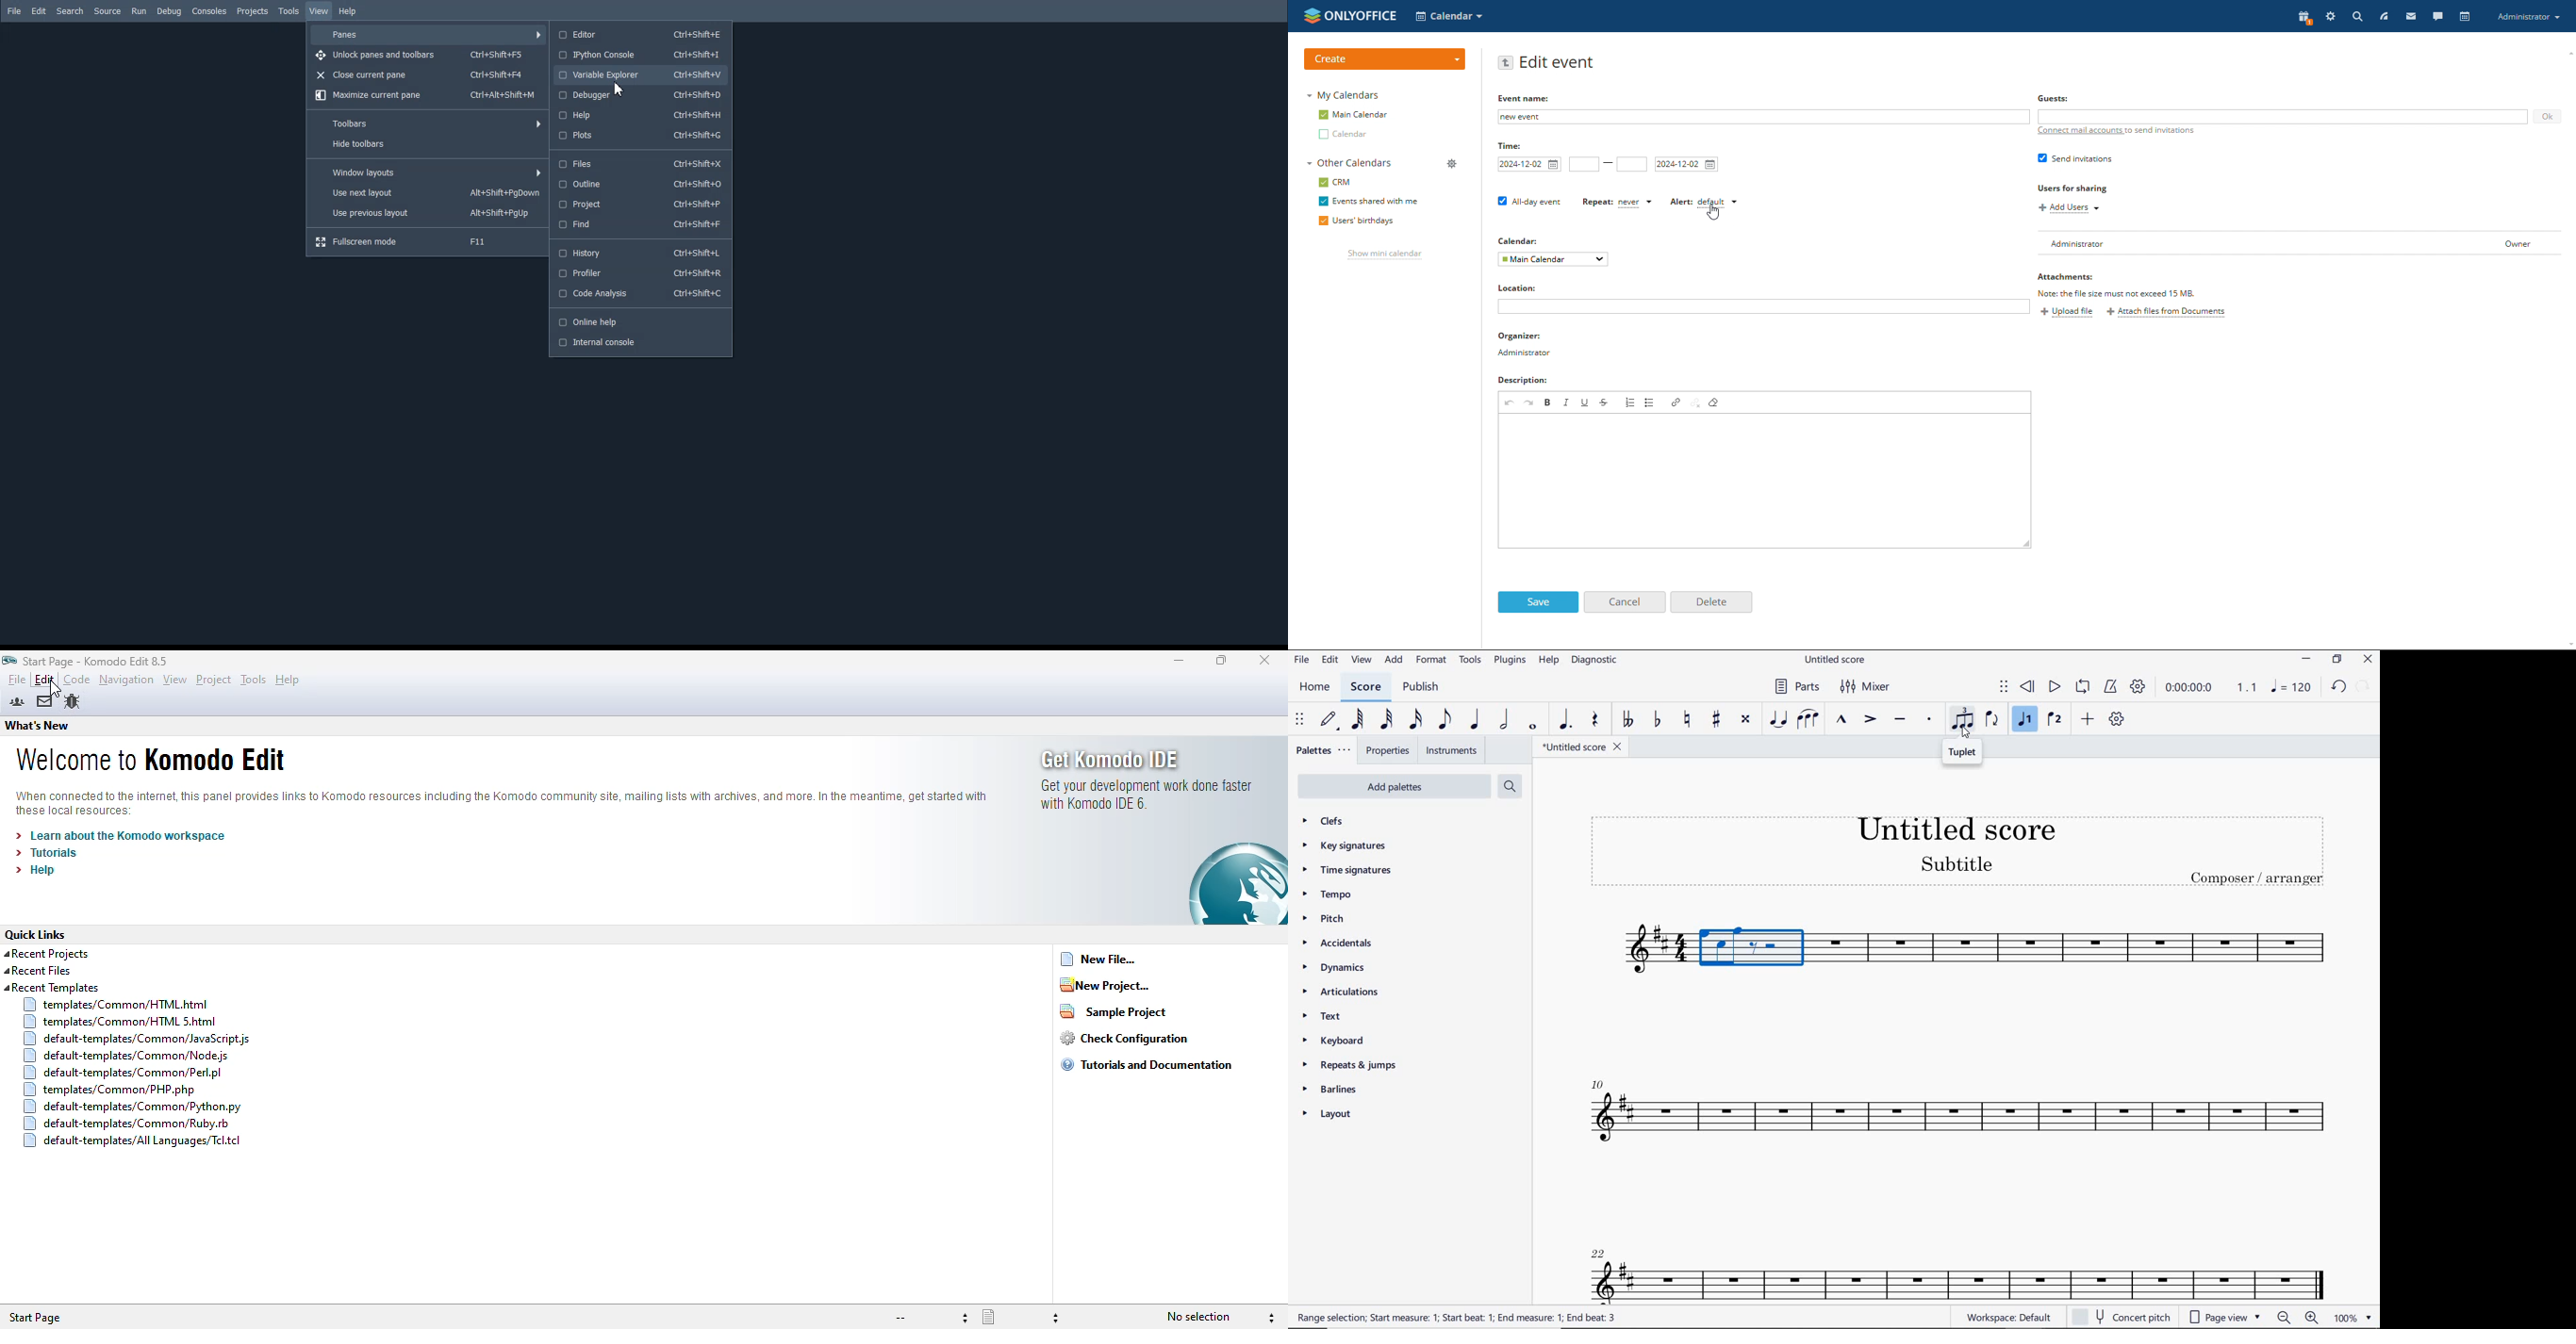 Image resolution: width=2576 pixels, height=1344 pixels. Describe the element at coordinates (1415, 719) in the screenshot. I see `16TH NOTE` at that location.